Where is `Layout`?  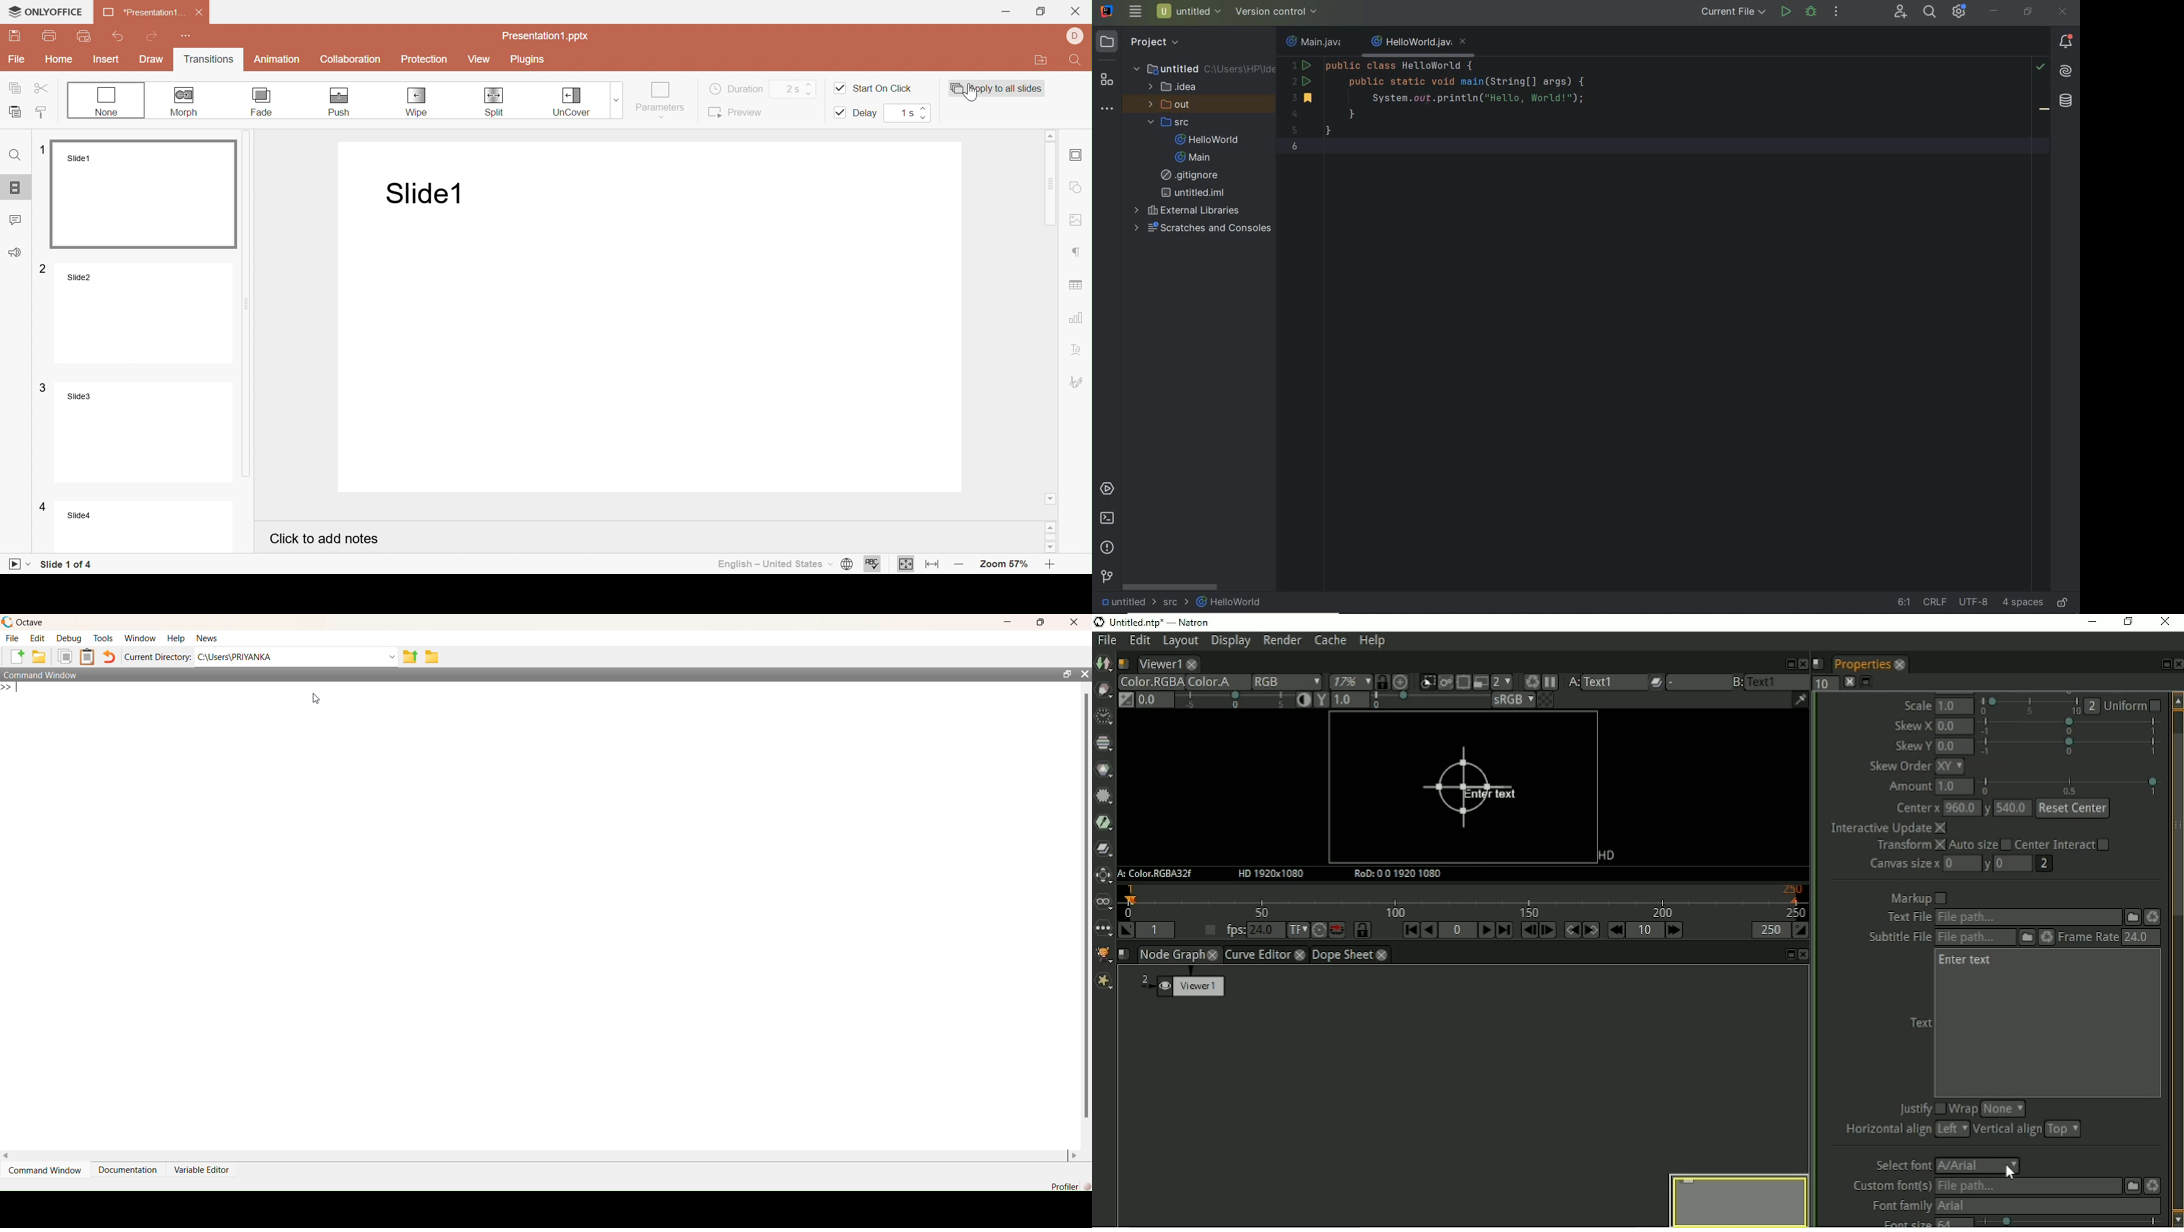
Layout is located at coordinates (1179, 643).